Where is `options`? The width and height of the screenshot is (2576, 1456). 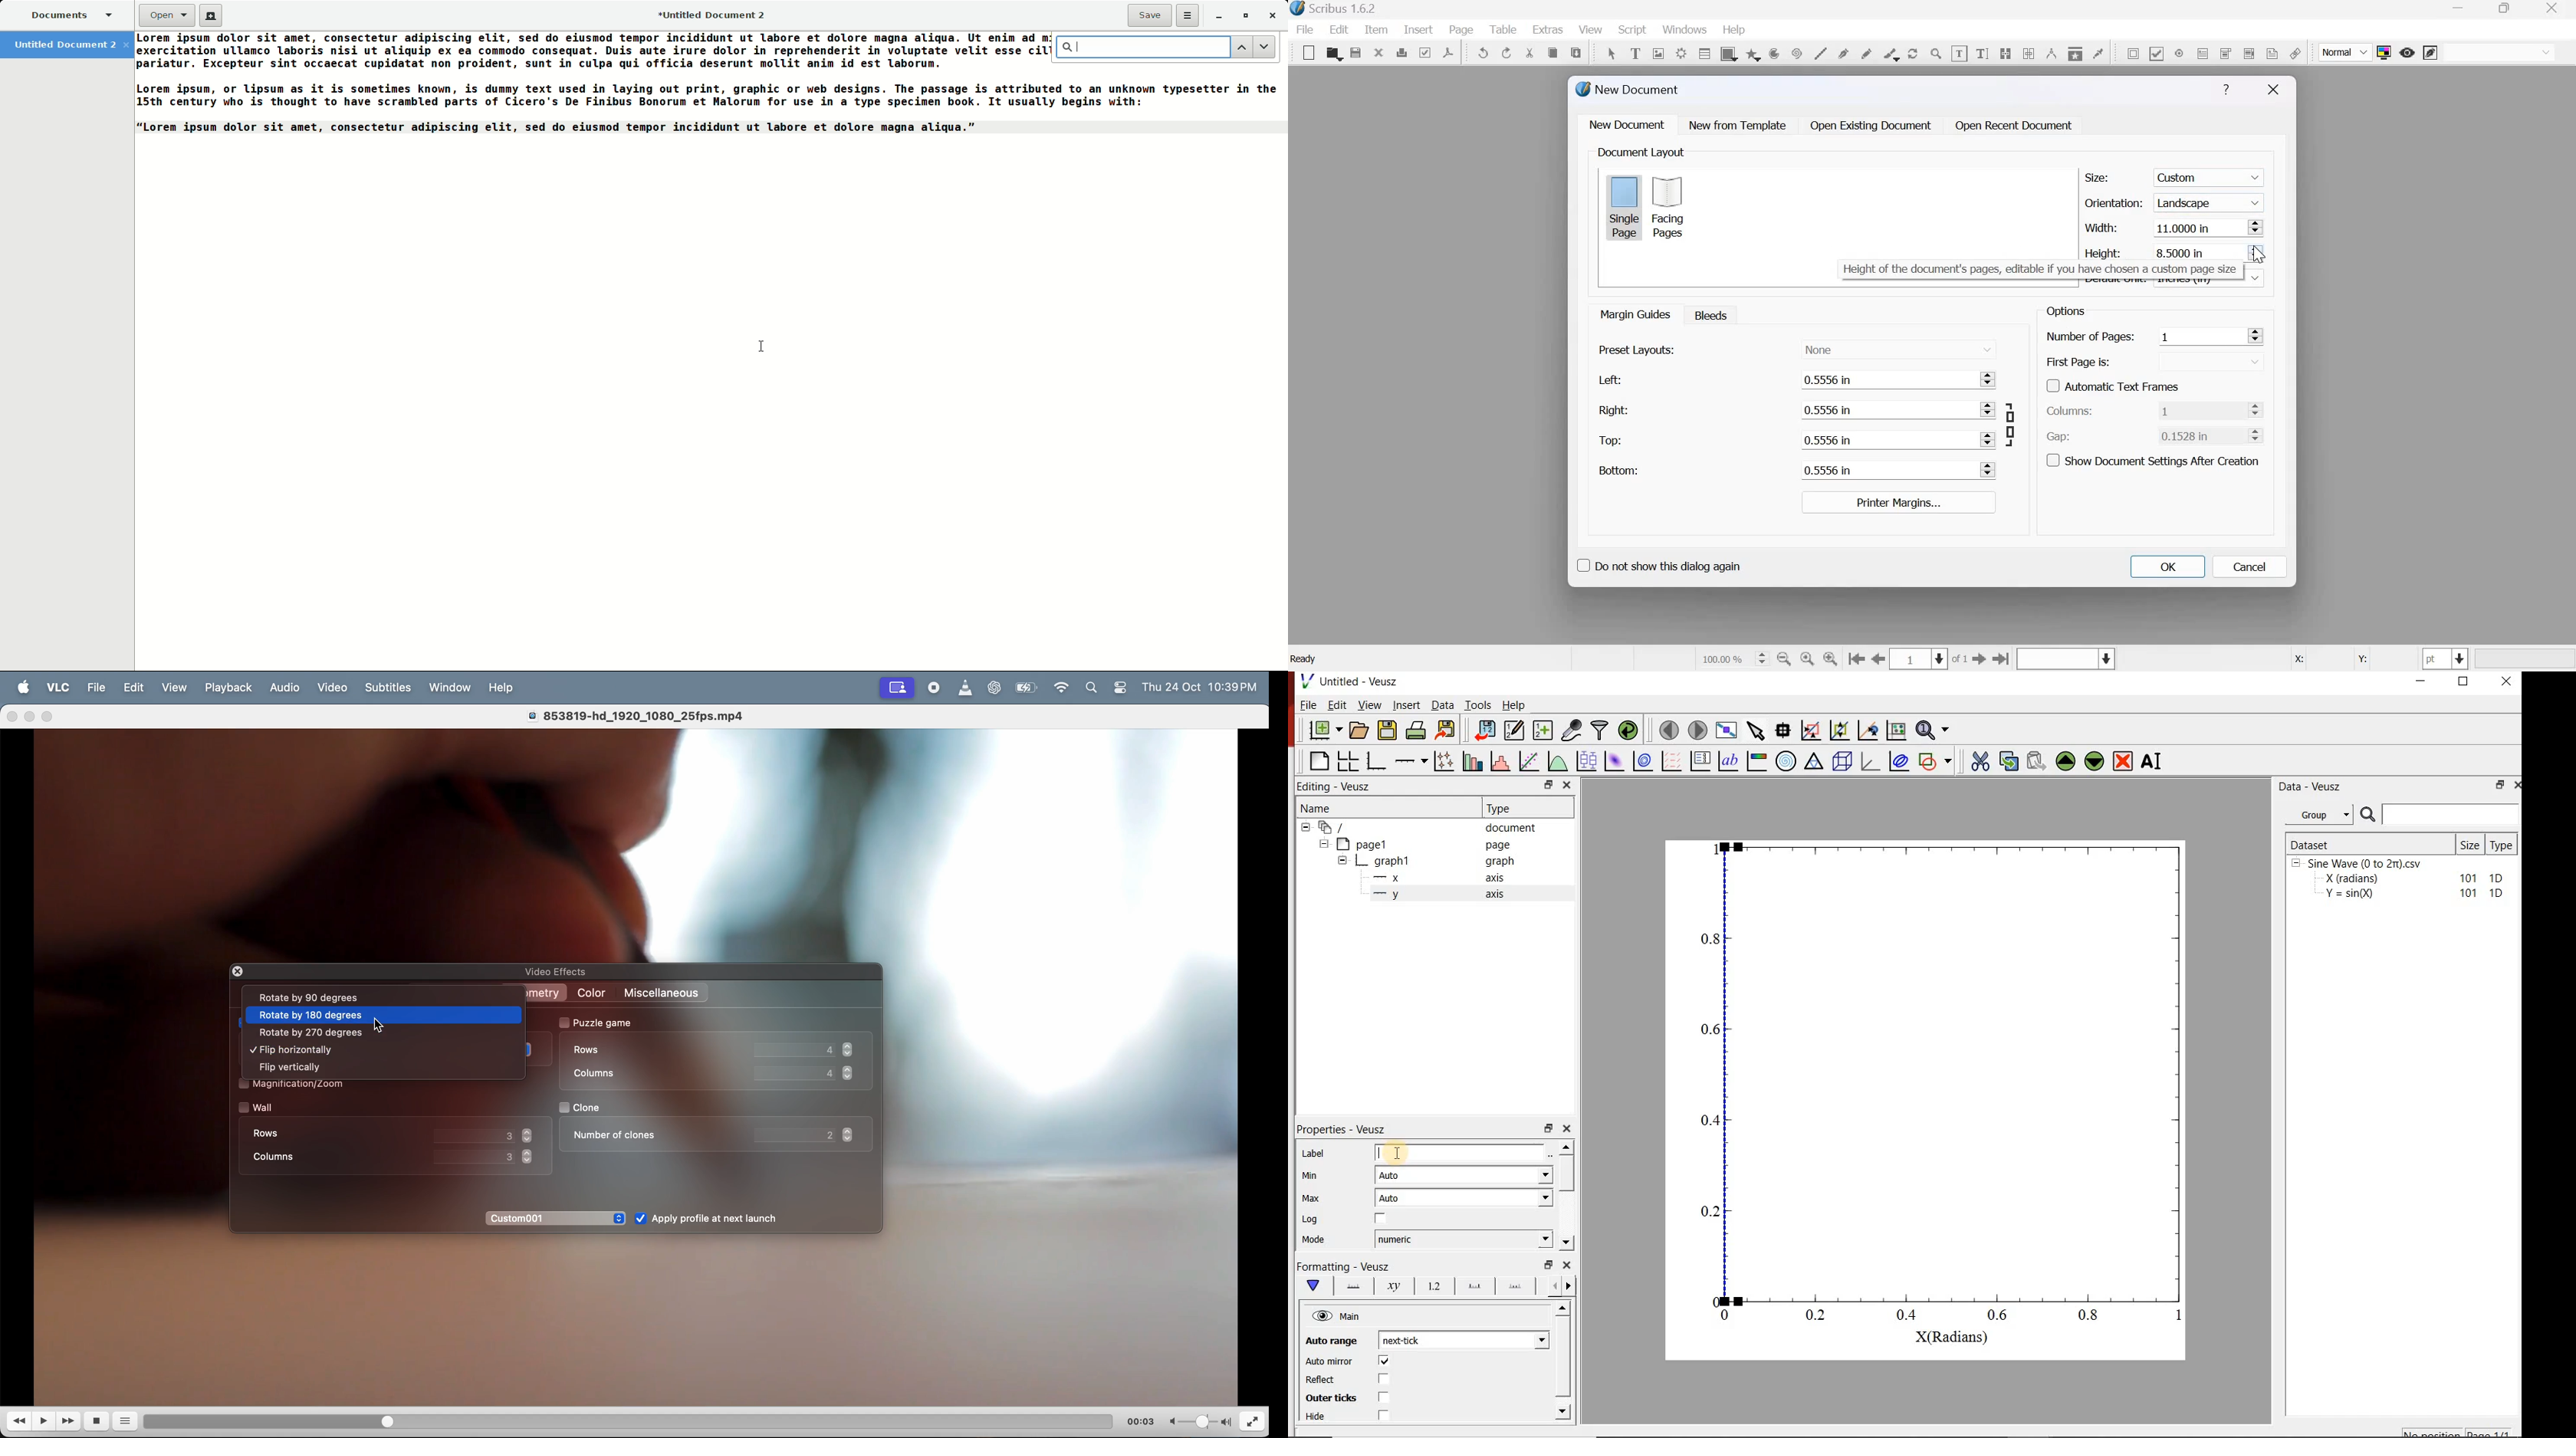
options is located at coordinates (1350, 1285).